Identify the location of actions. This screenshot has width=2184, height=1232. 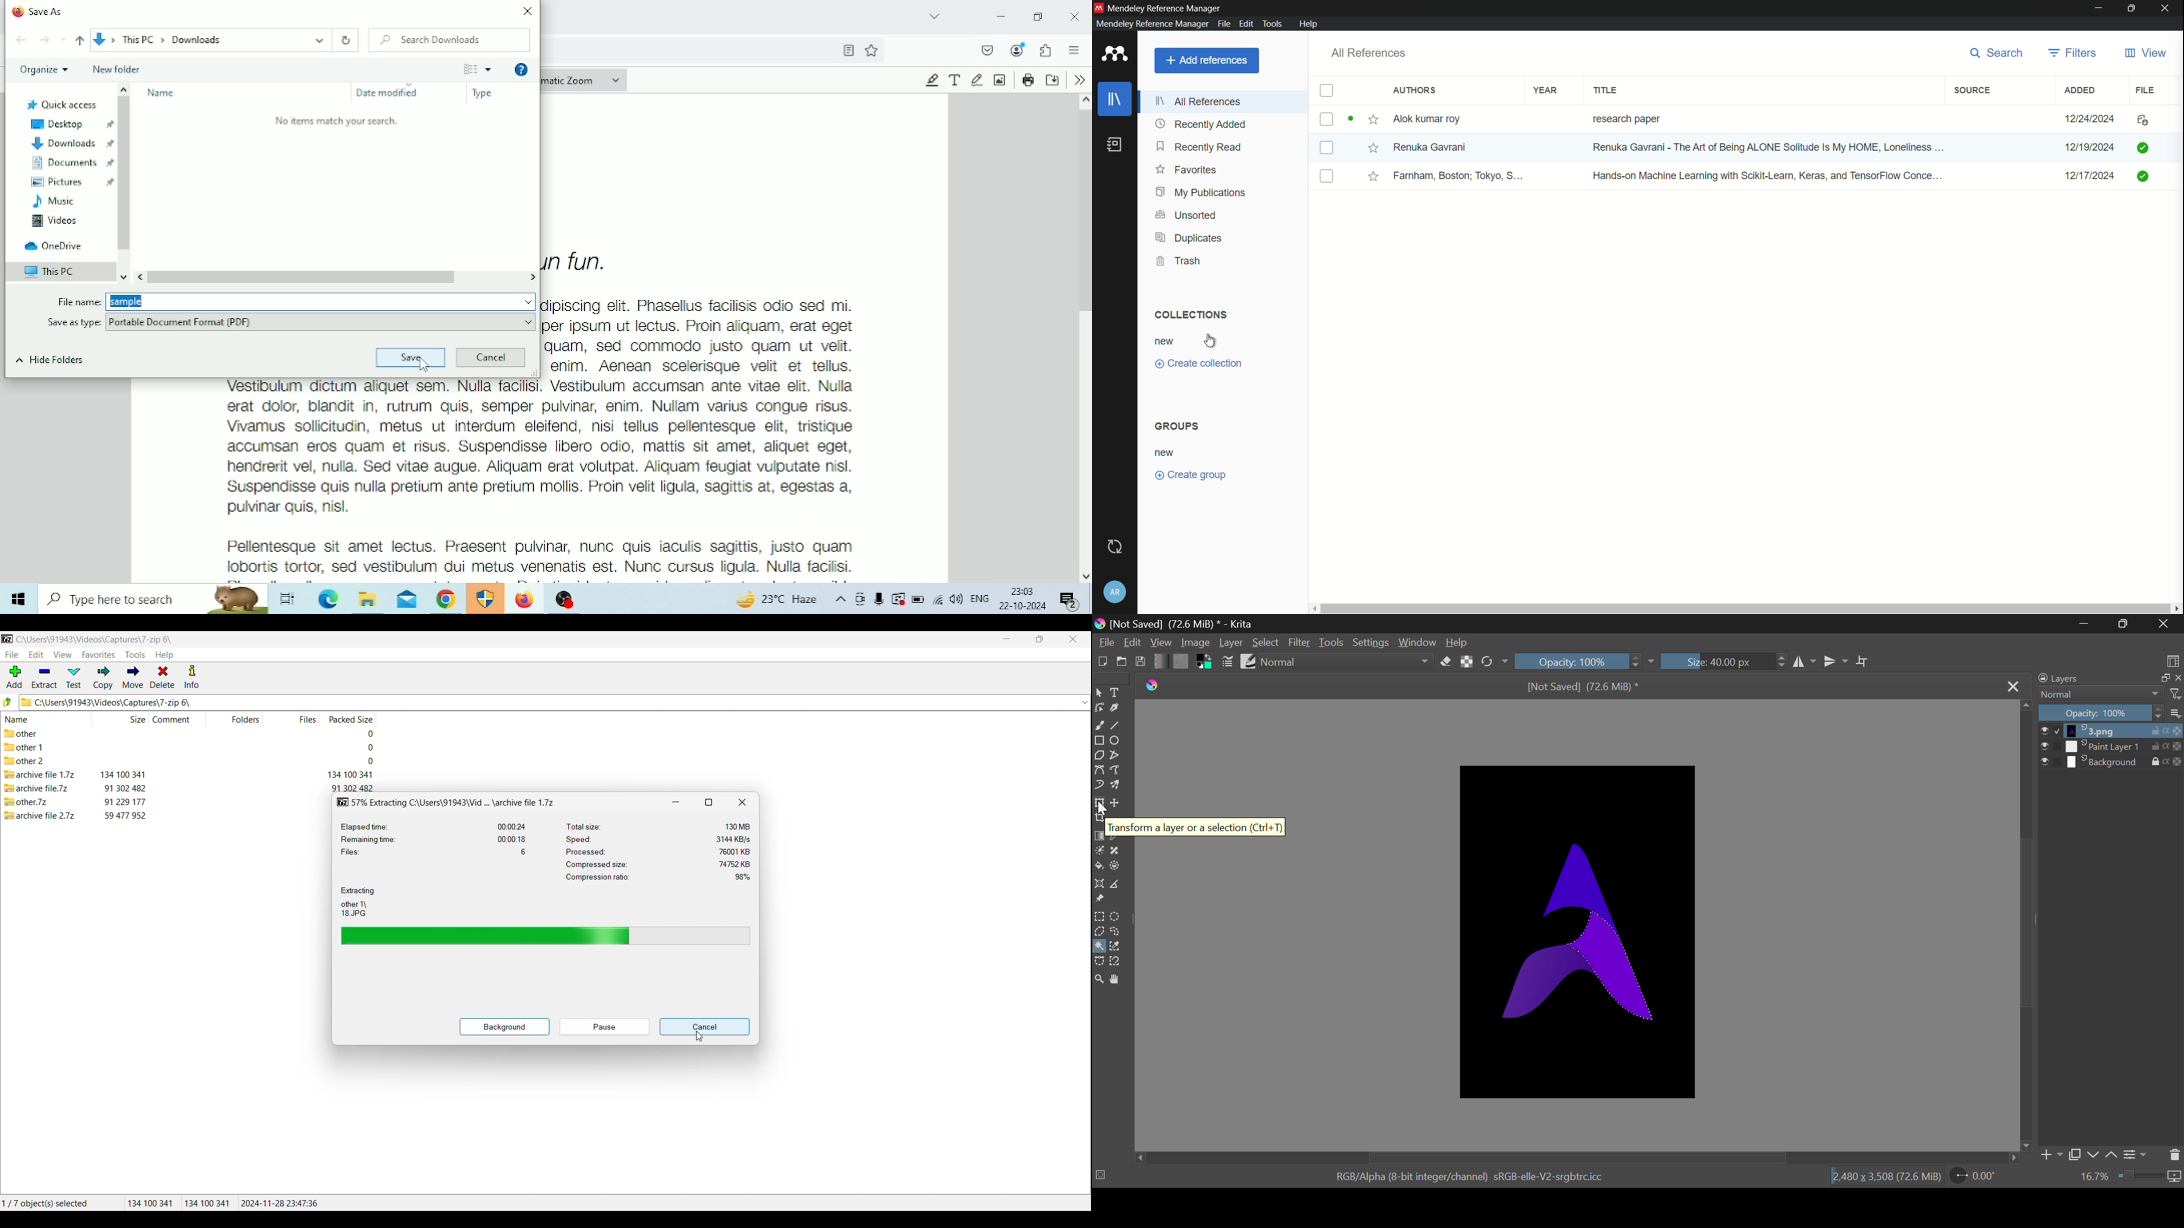
(2167, 731).